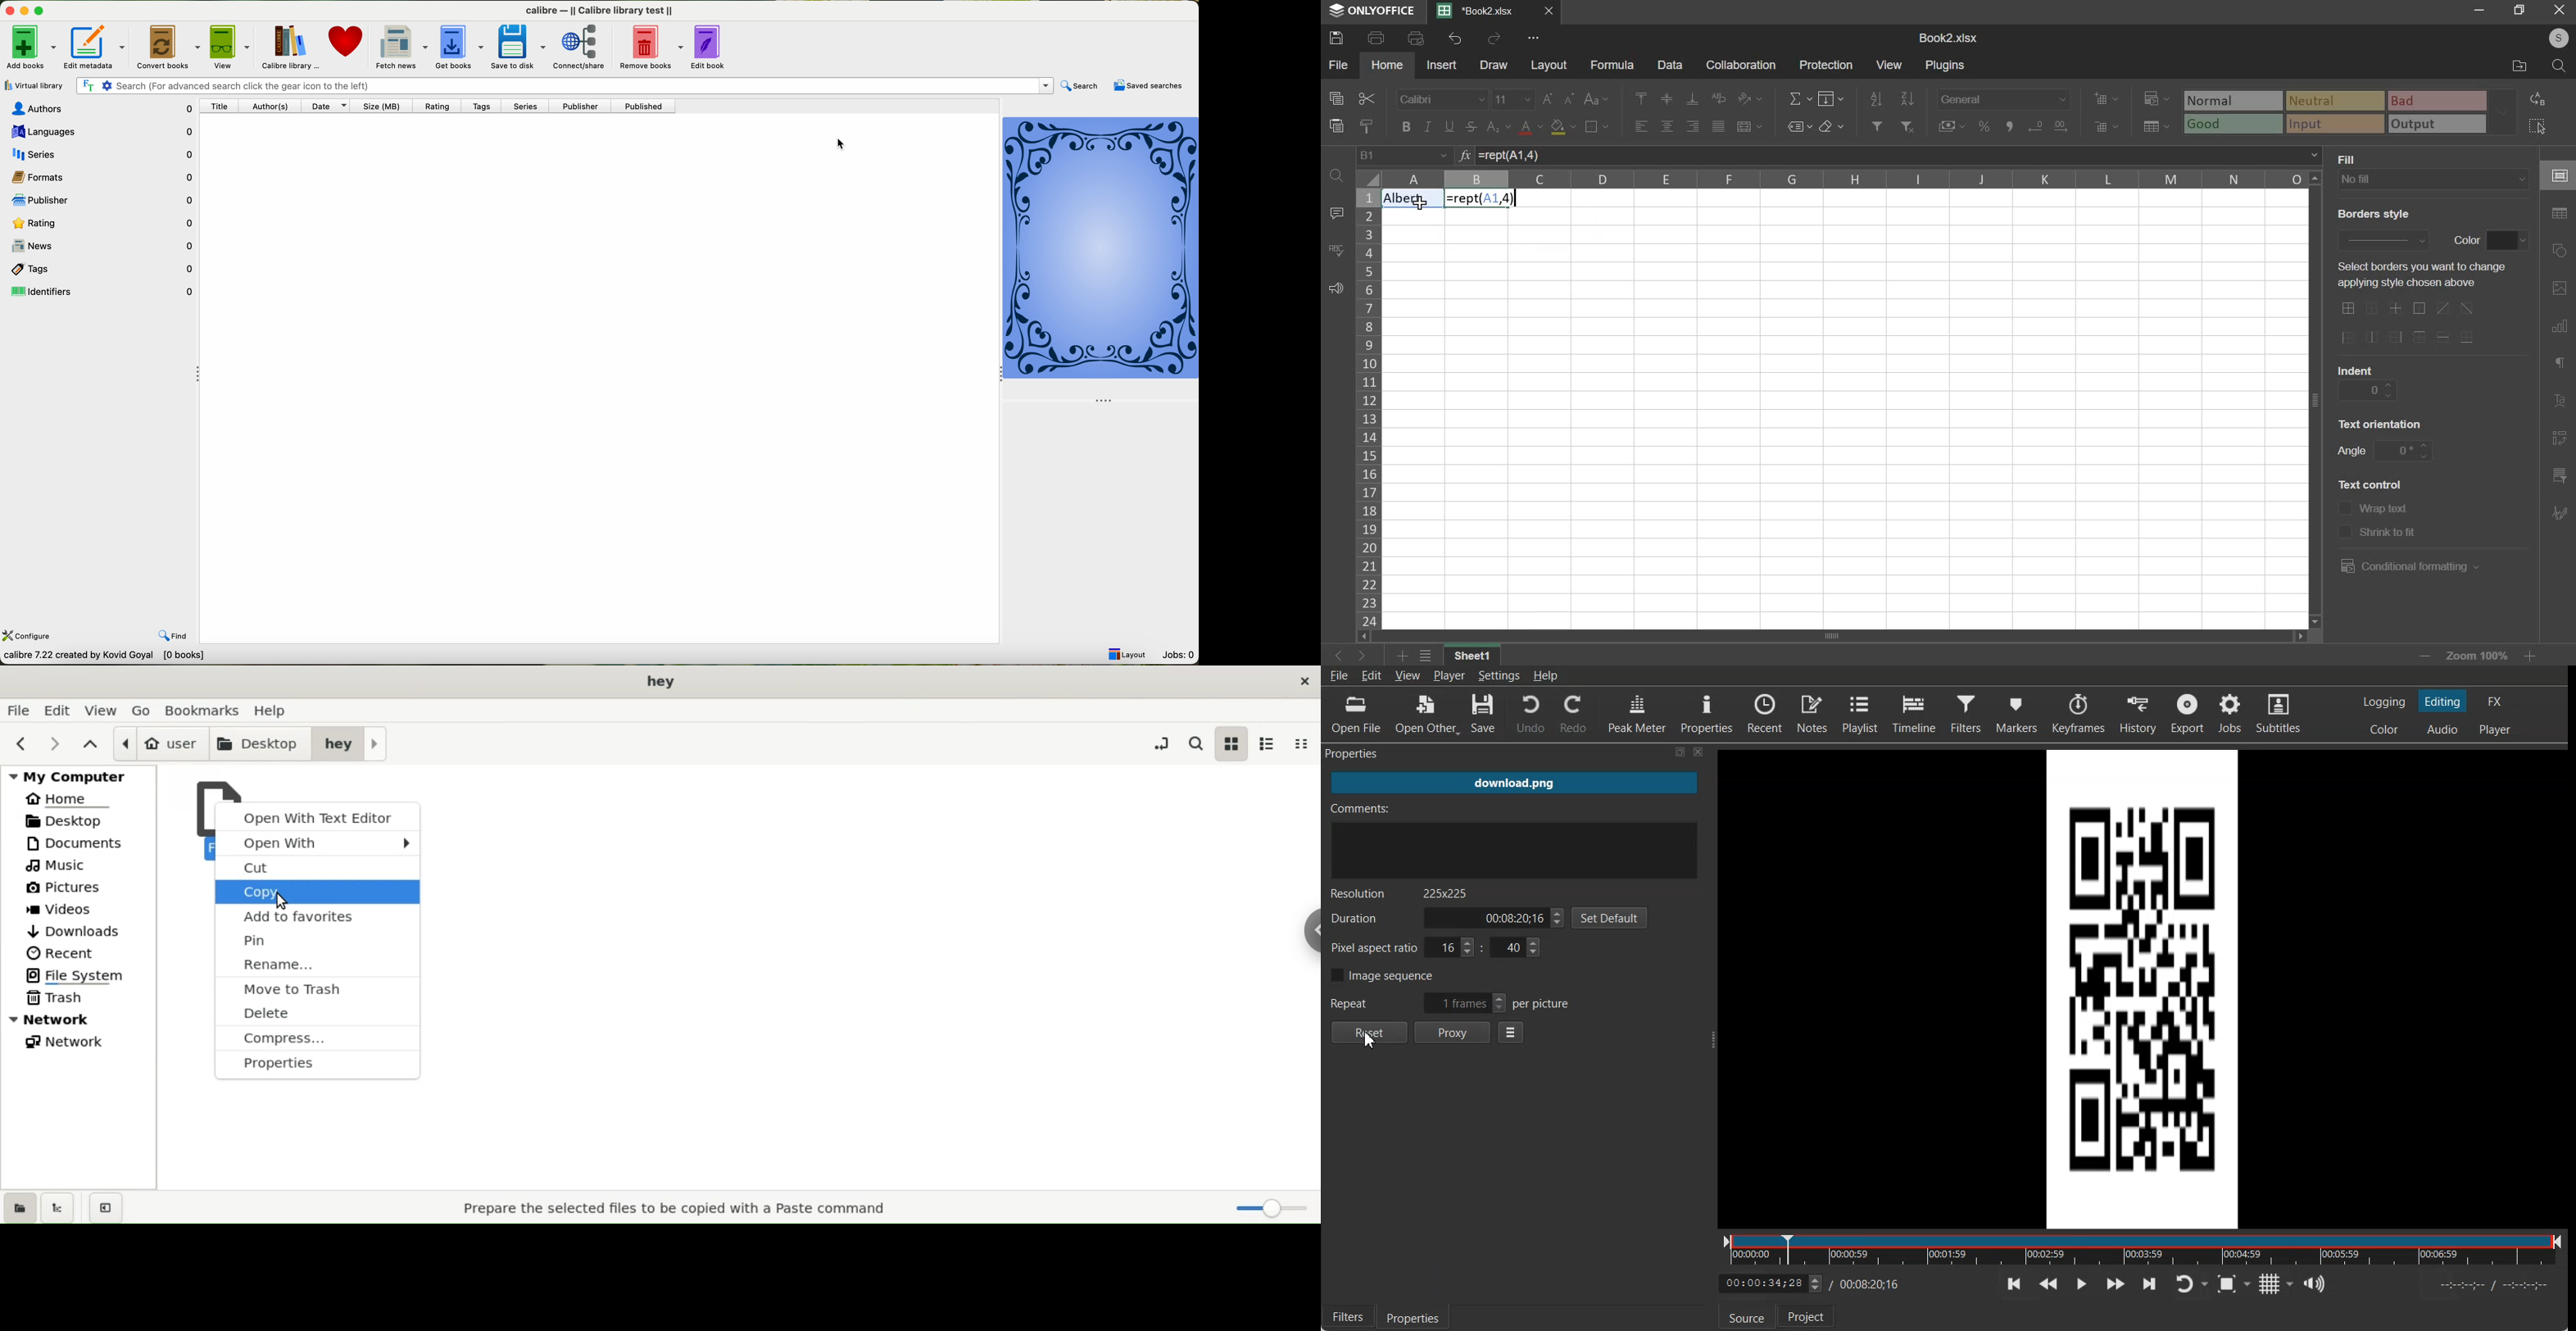 This screenshot has height=1344, width=2576. Describe the element at coordinates (31, 85) in the screenshot. I see `virtual library` at that location.